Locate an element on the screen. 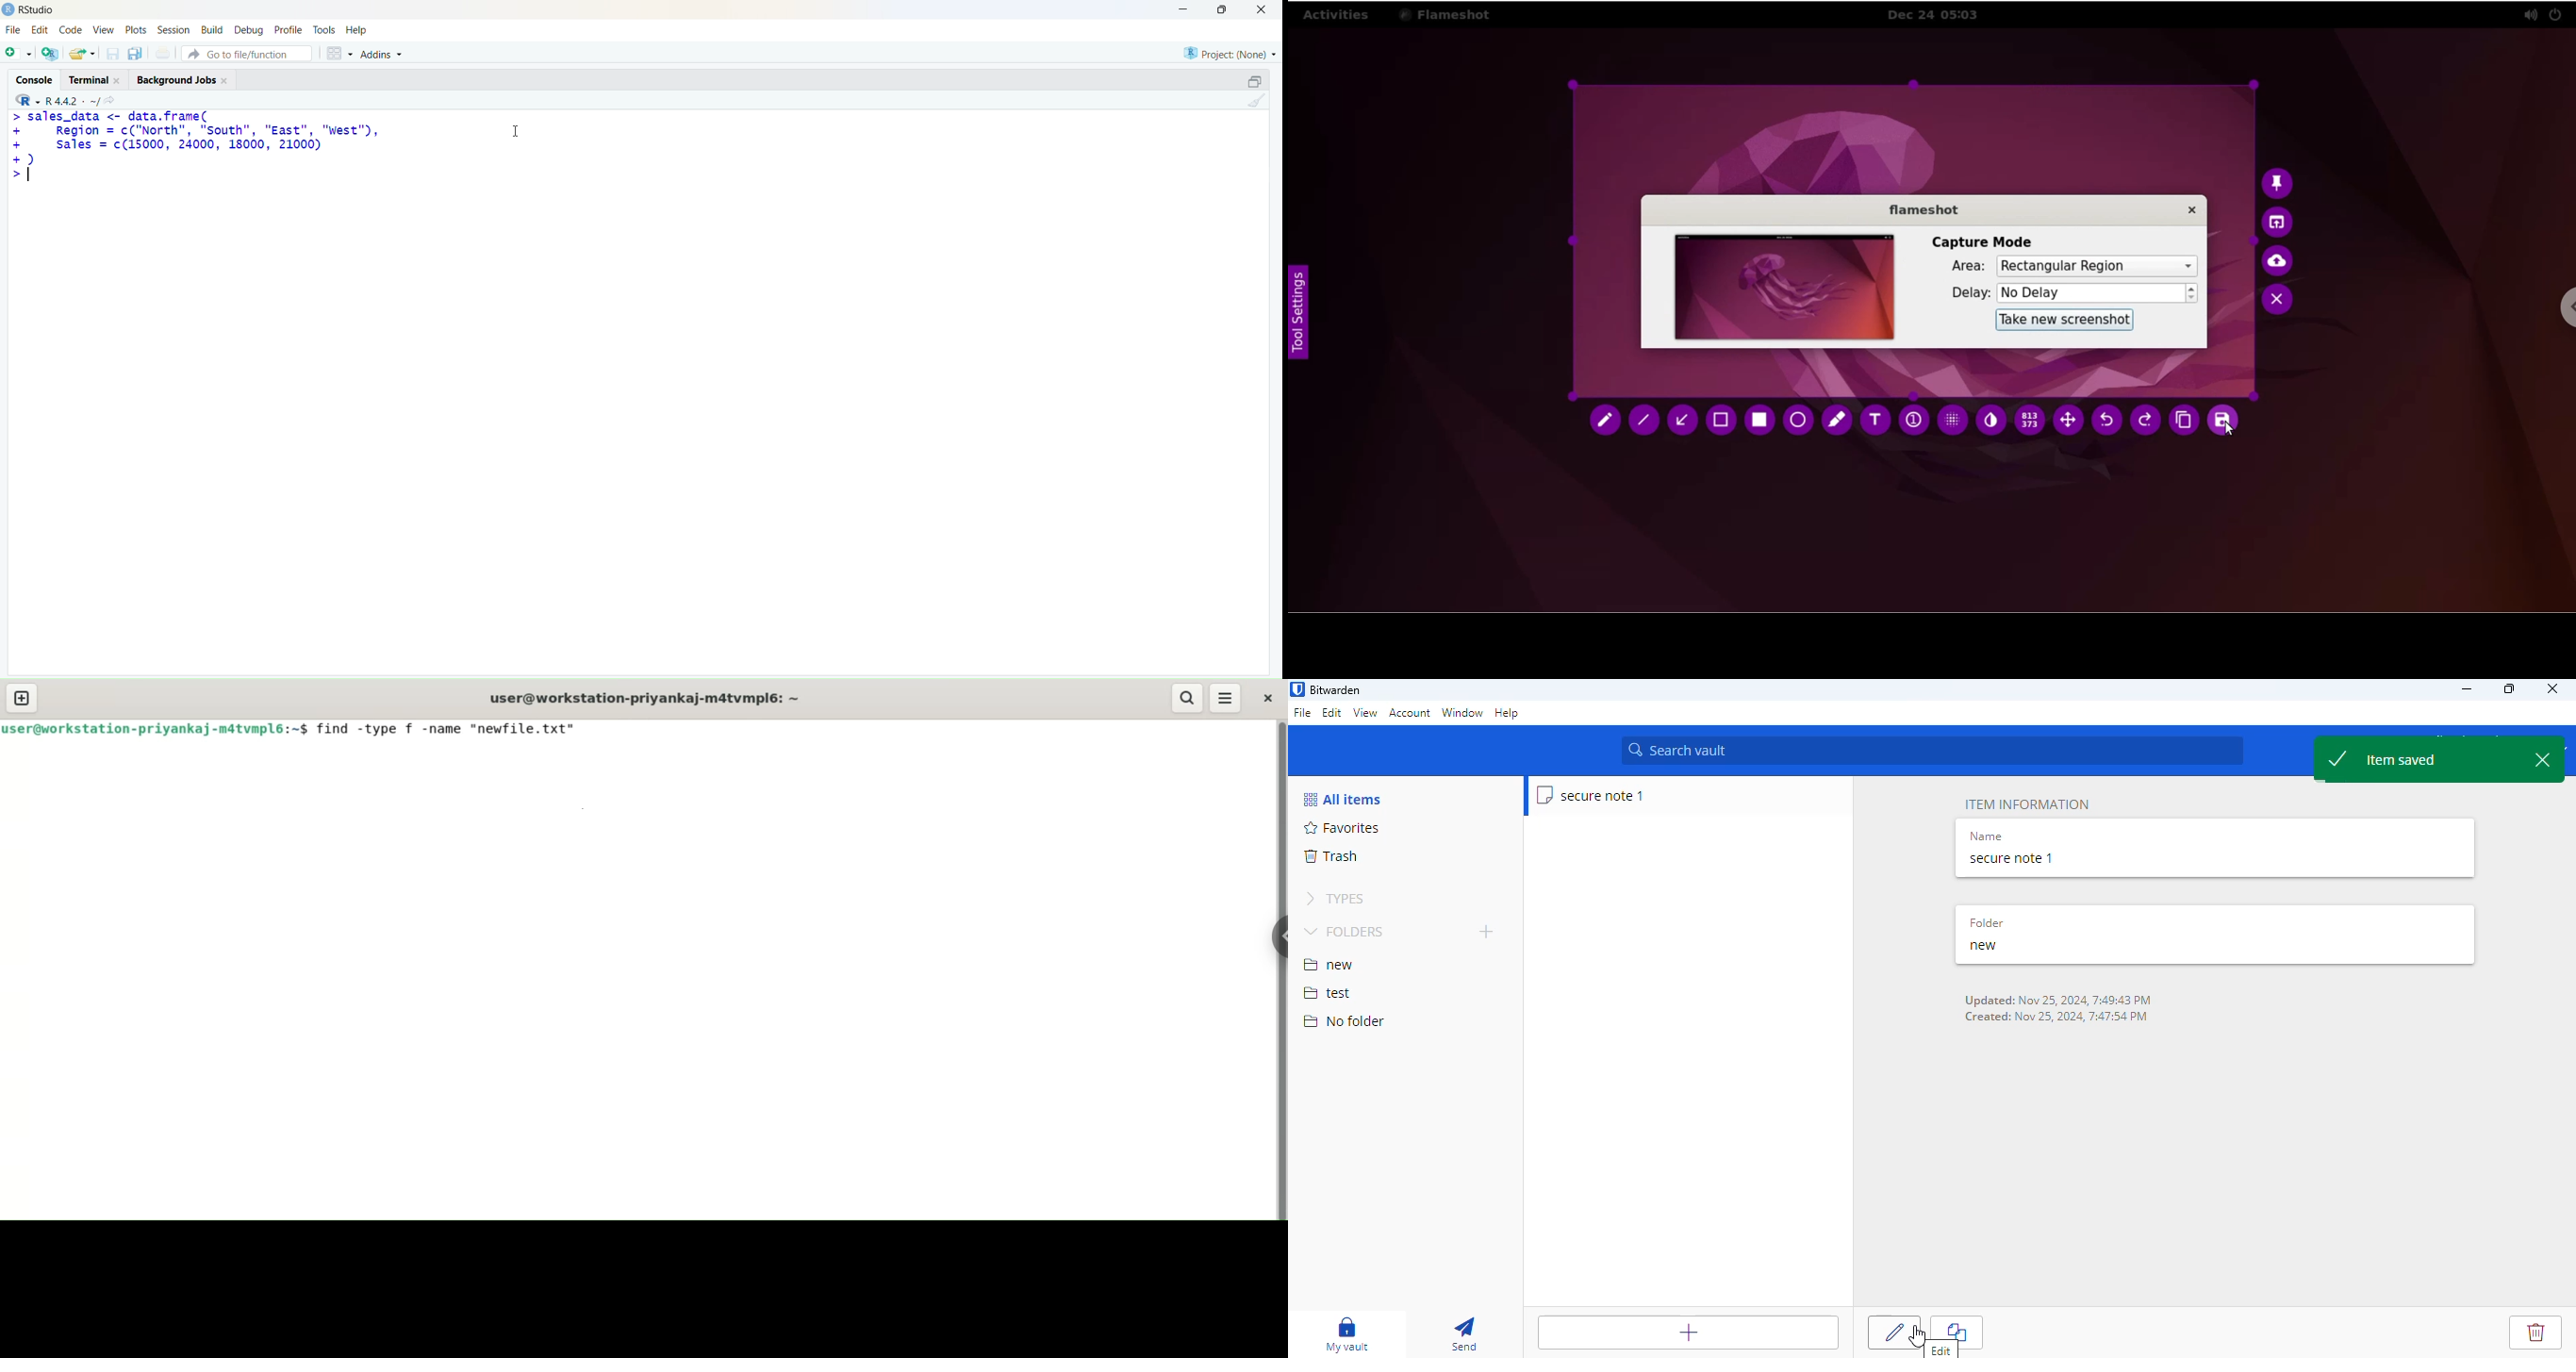  search vault is located at coordinates (1932, 751).